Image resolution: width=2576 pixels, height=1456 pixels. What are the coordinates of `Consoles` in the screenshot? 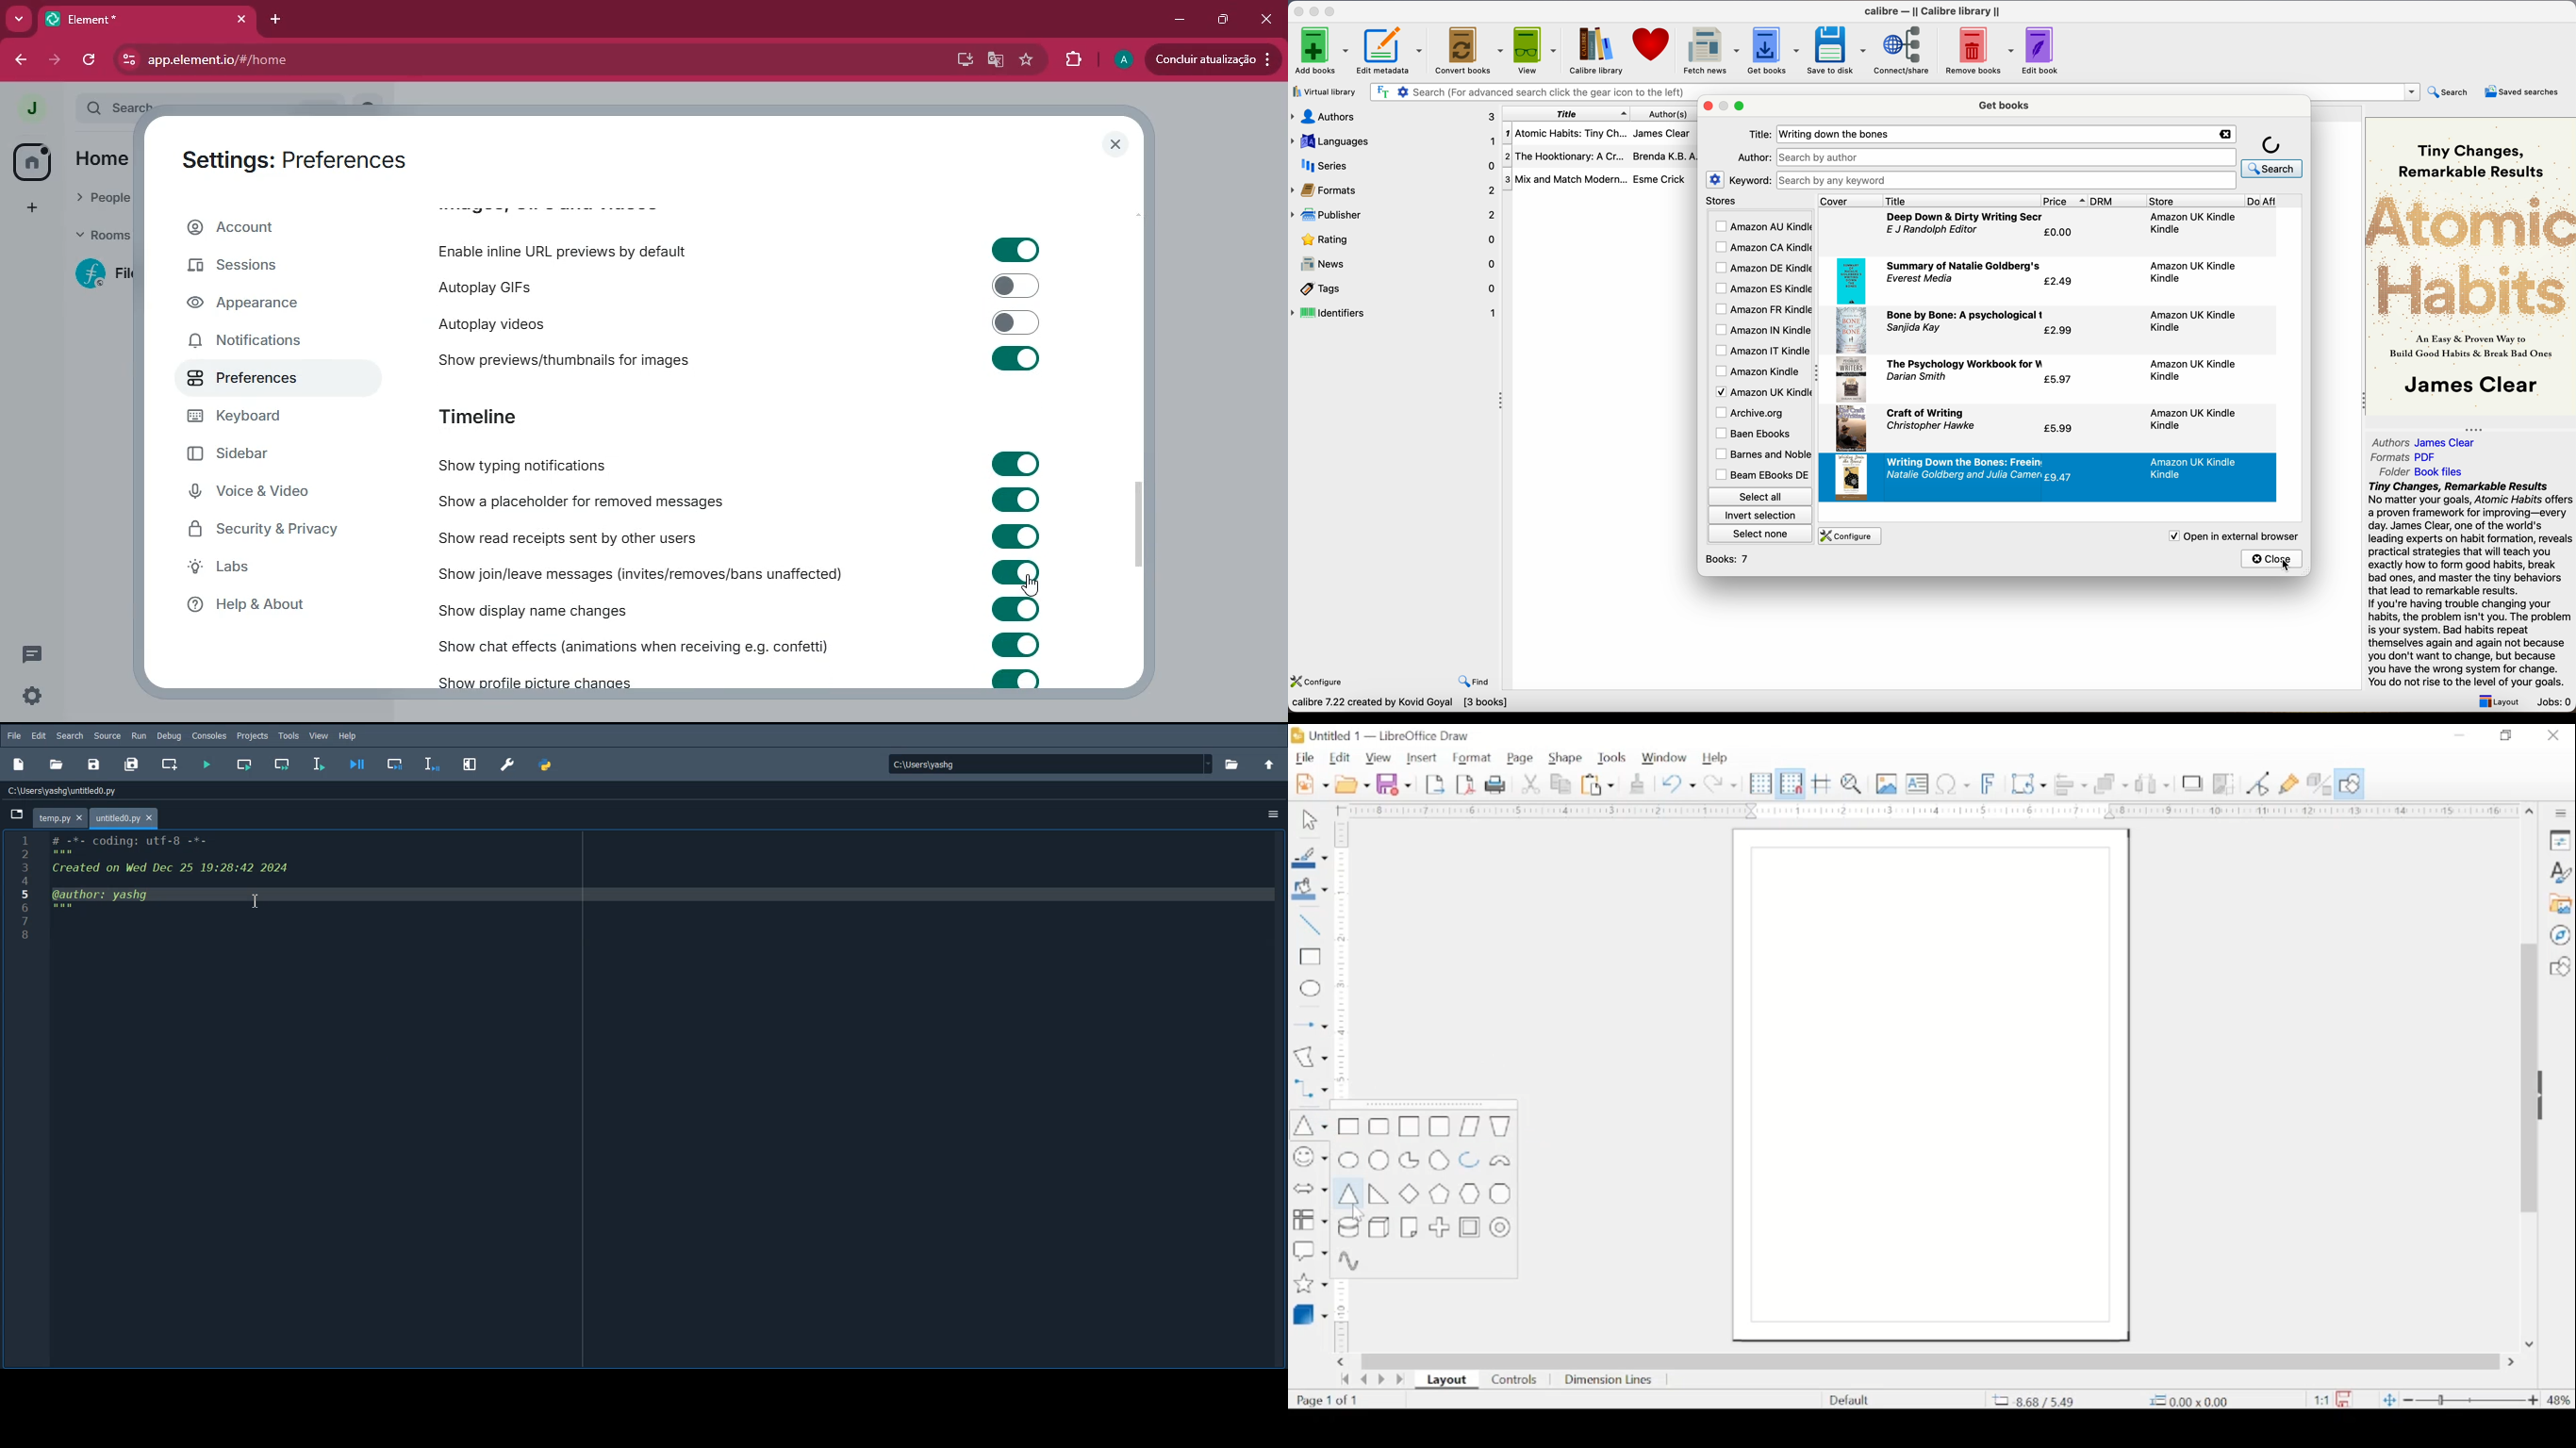 It's located at (211, 735).